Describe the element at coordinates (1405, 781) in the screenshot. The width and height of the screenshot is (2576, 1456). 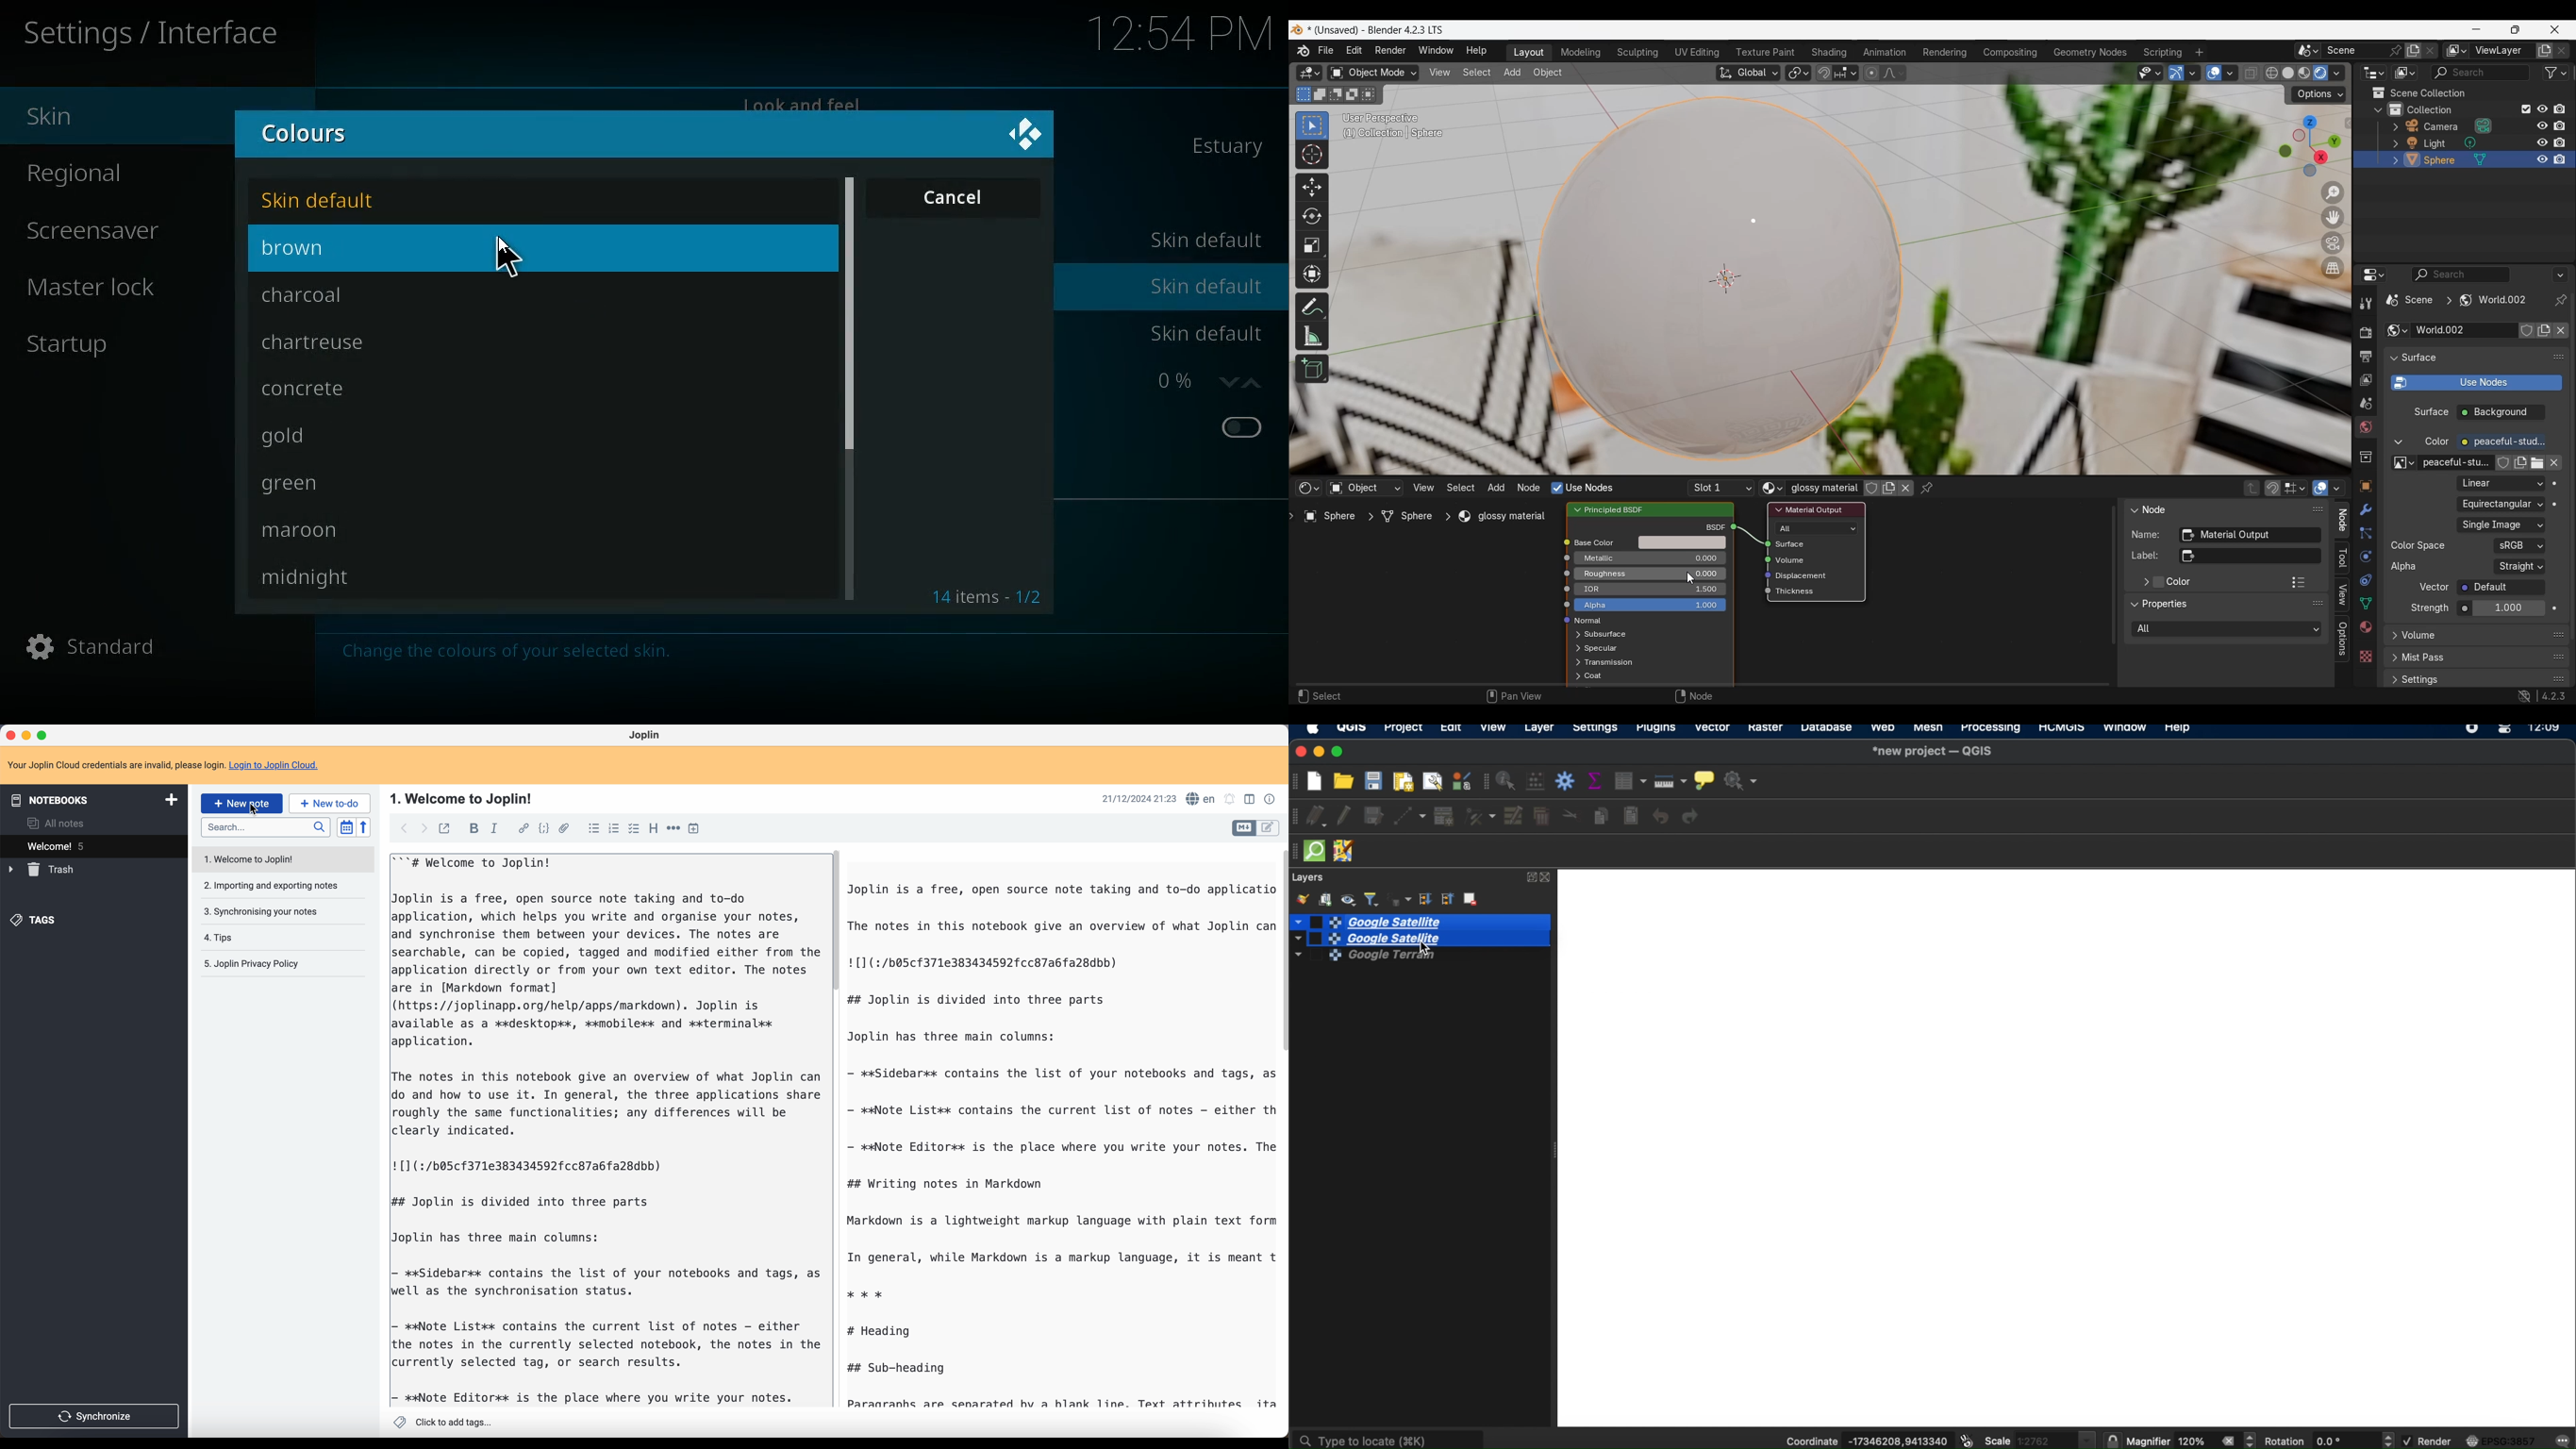
I see `new print layout` at that location.